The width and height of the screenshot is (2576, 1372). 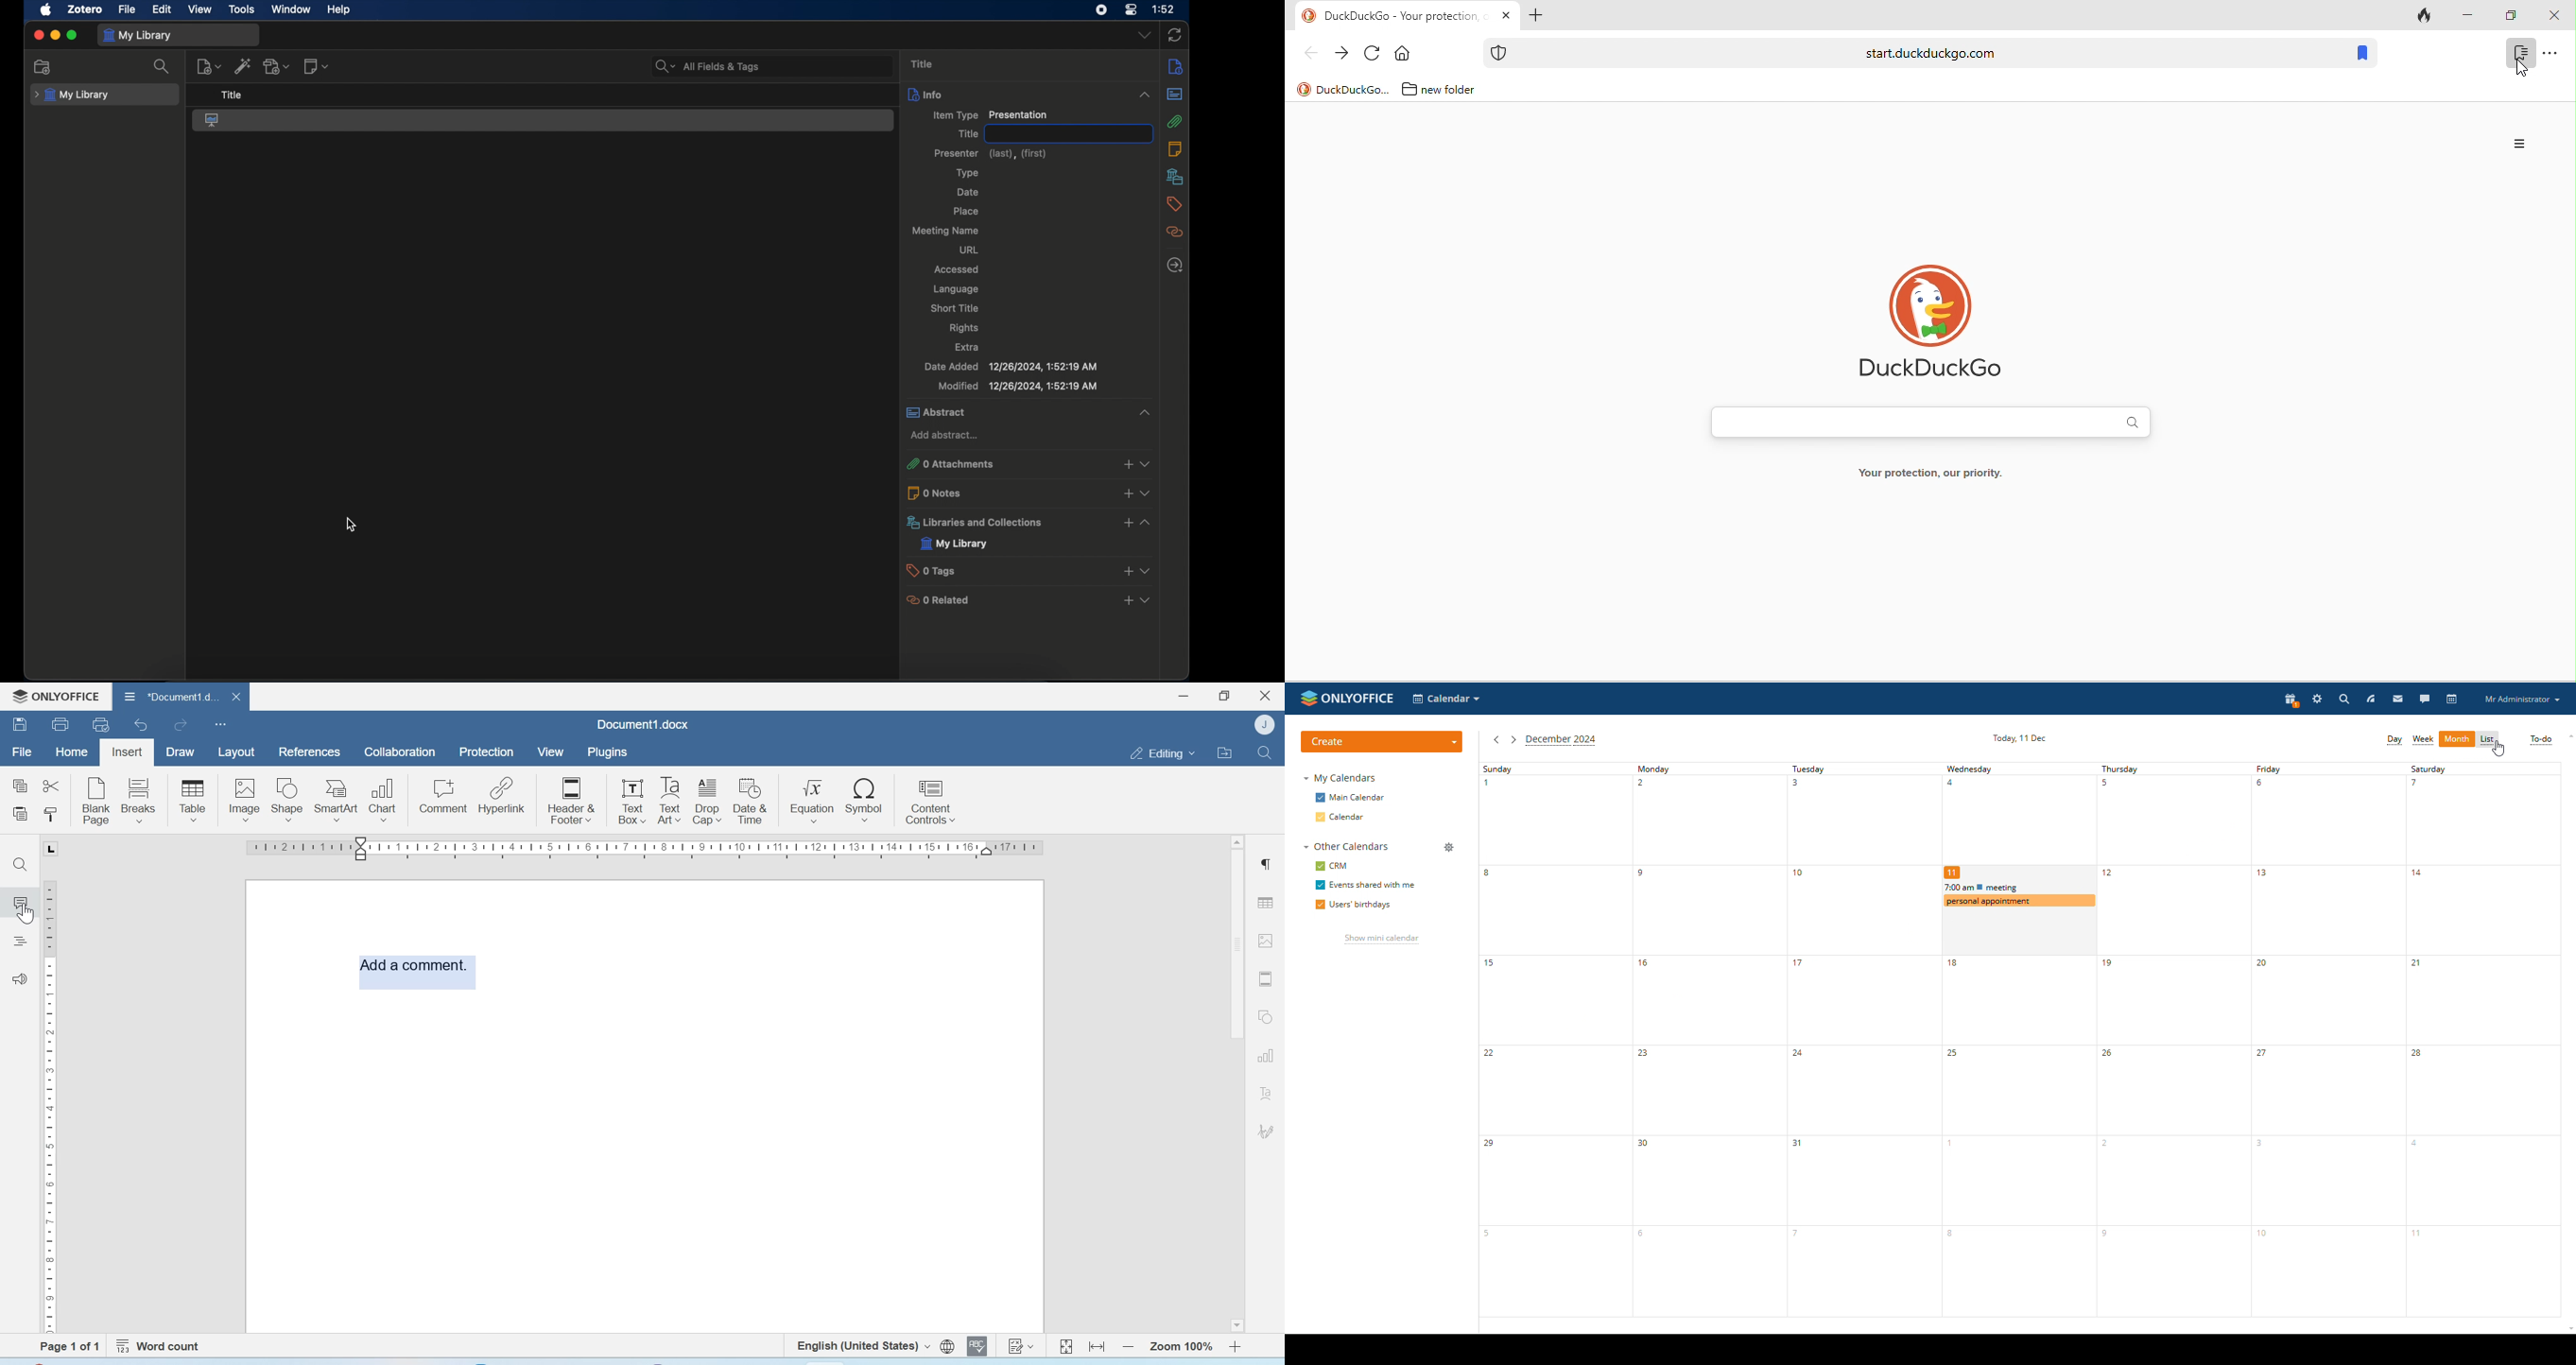 I want to click on Maximize, so click(x=1224, y=696).